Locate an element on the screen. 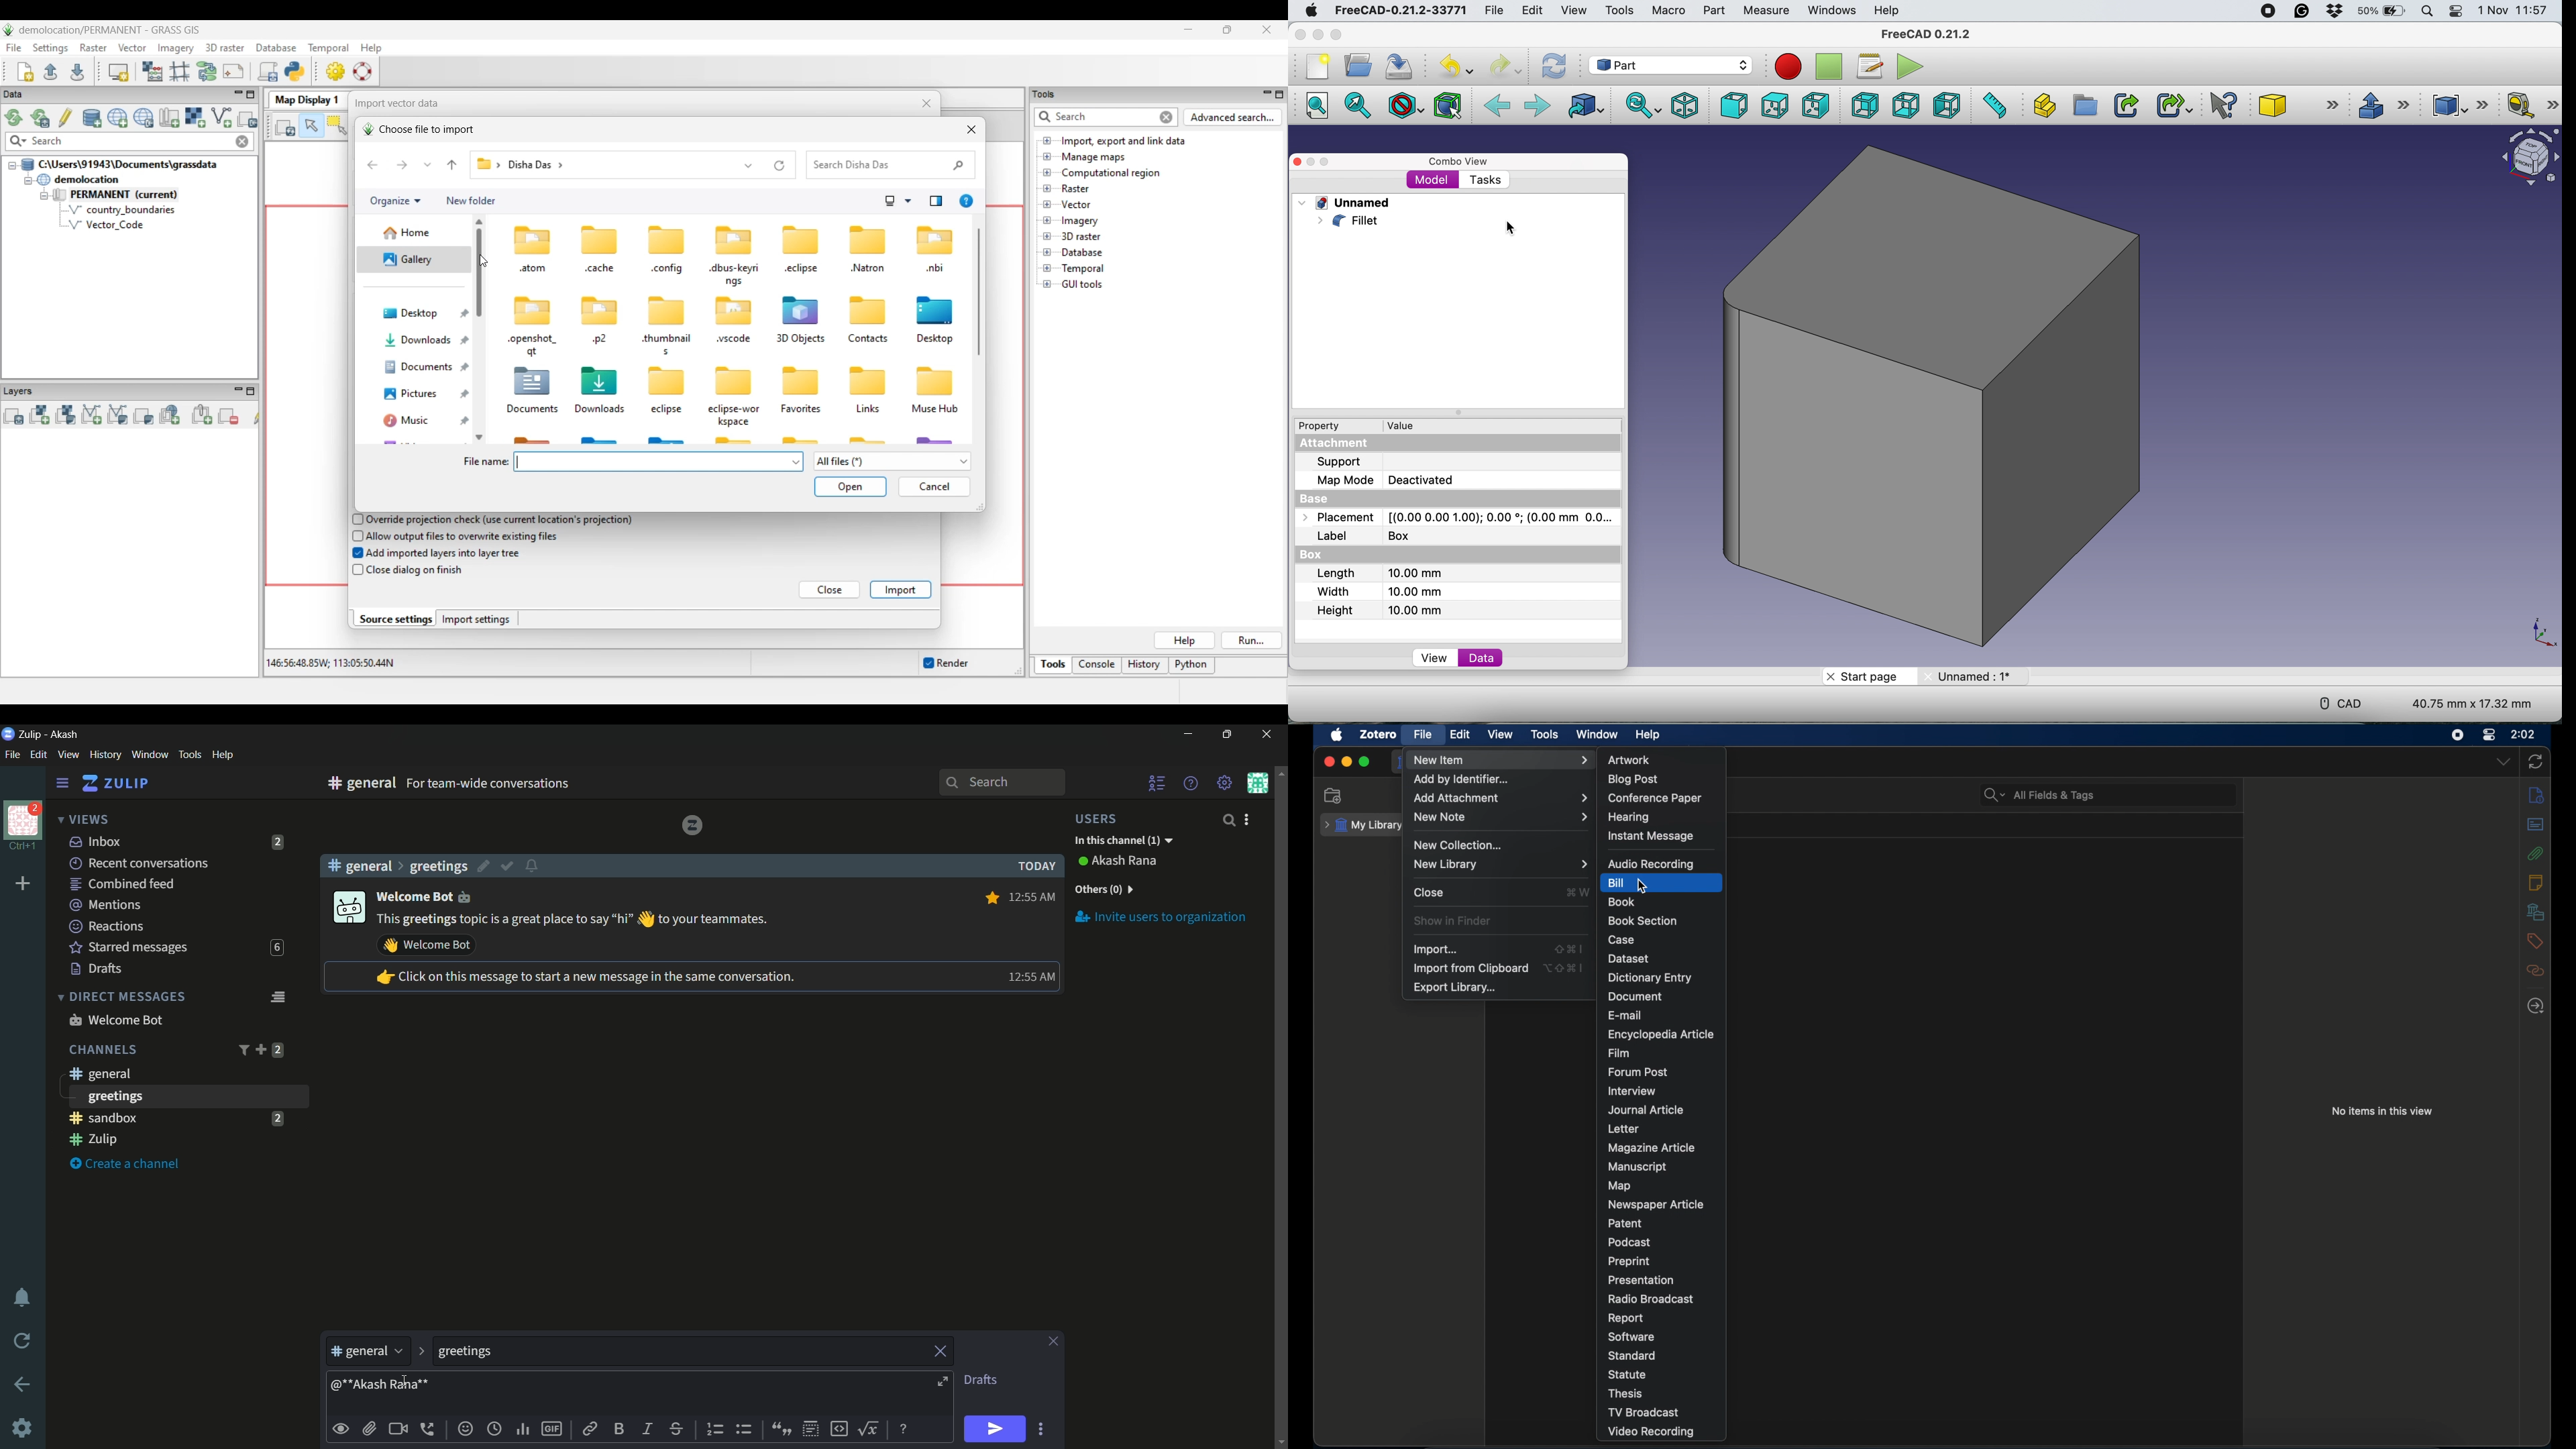  file menu is located at coordinates (12, 755).